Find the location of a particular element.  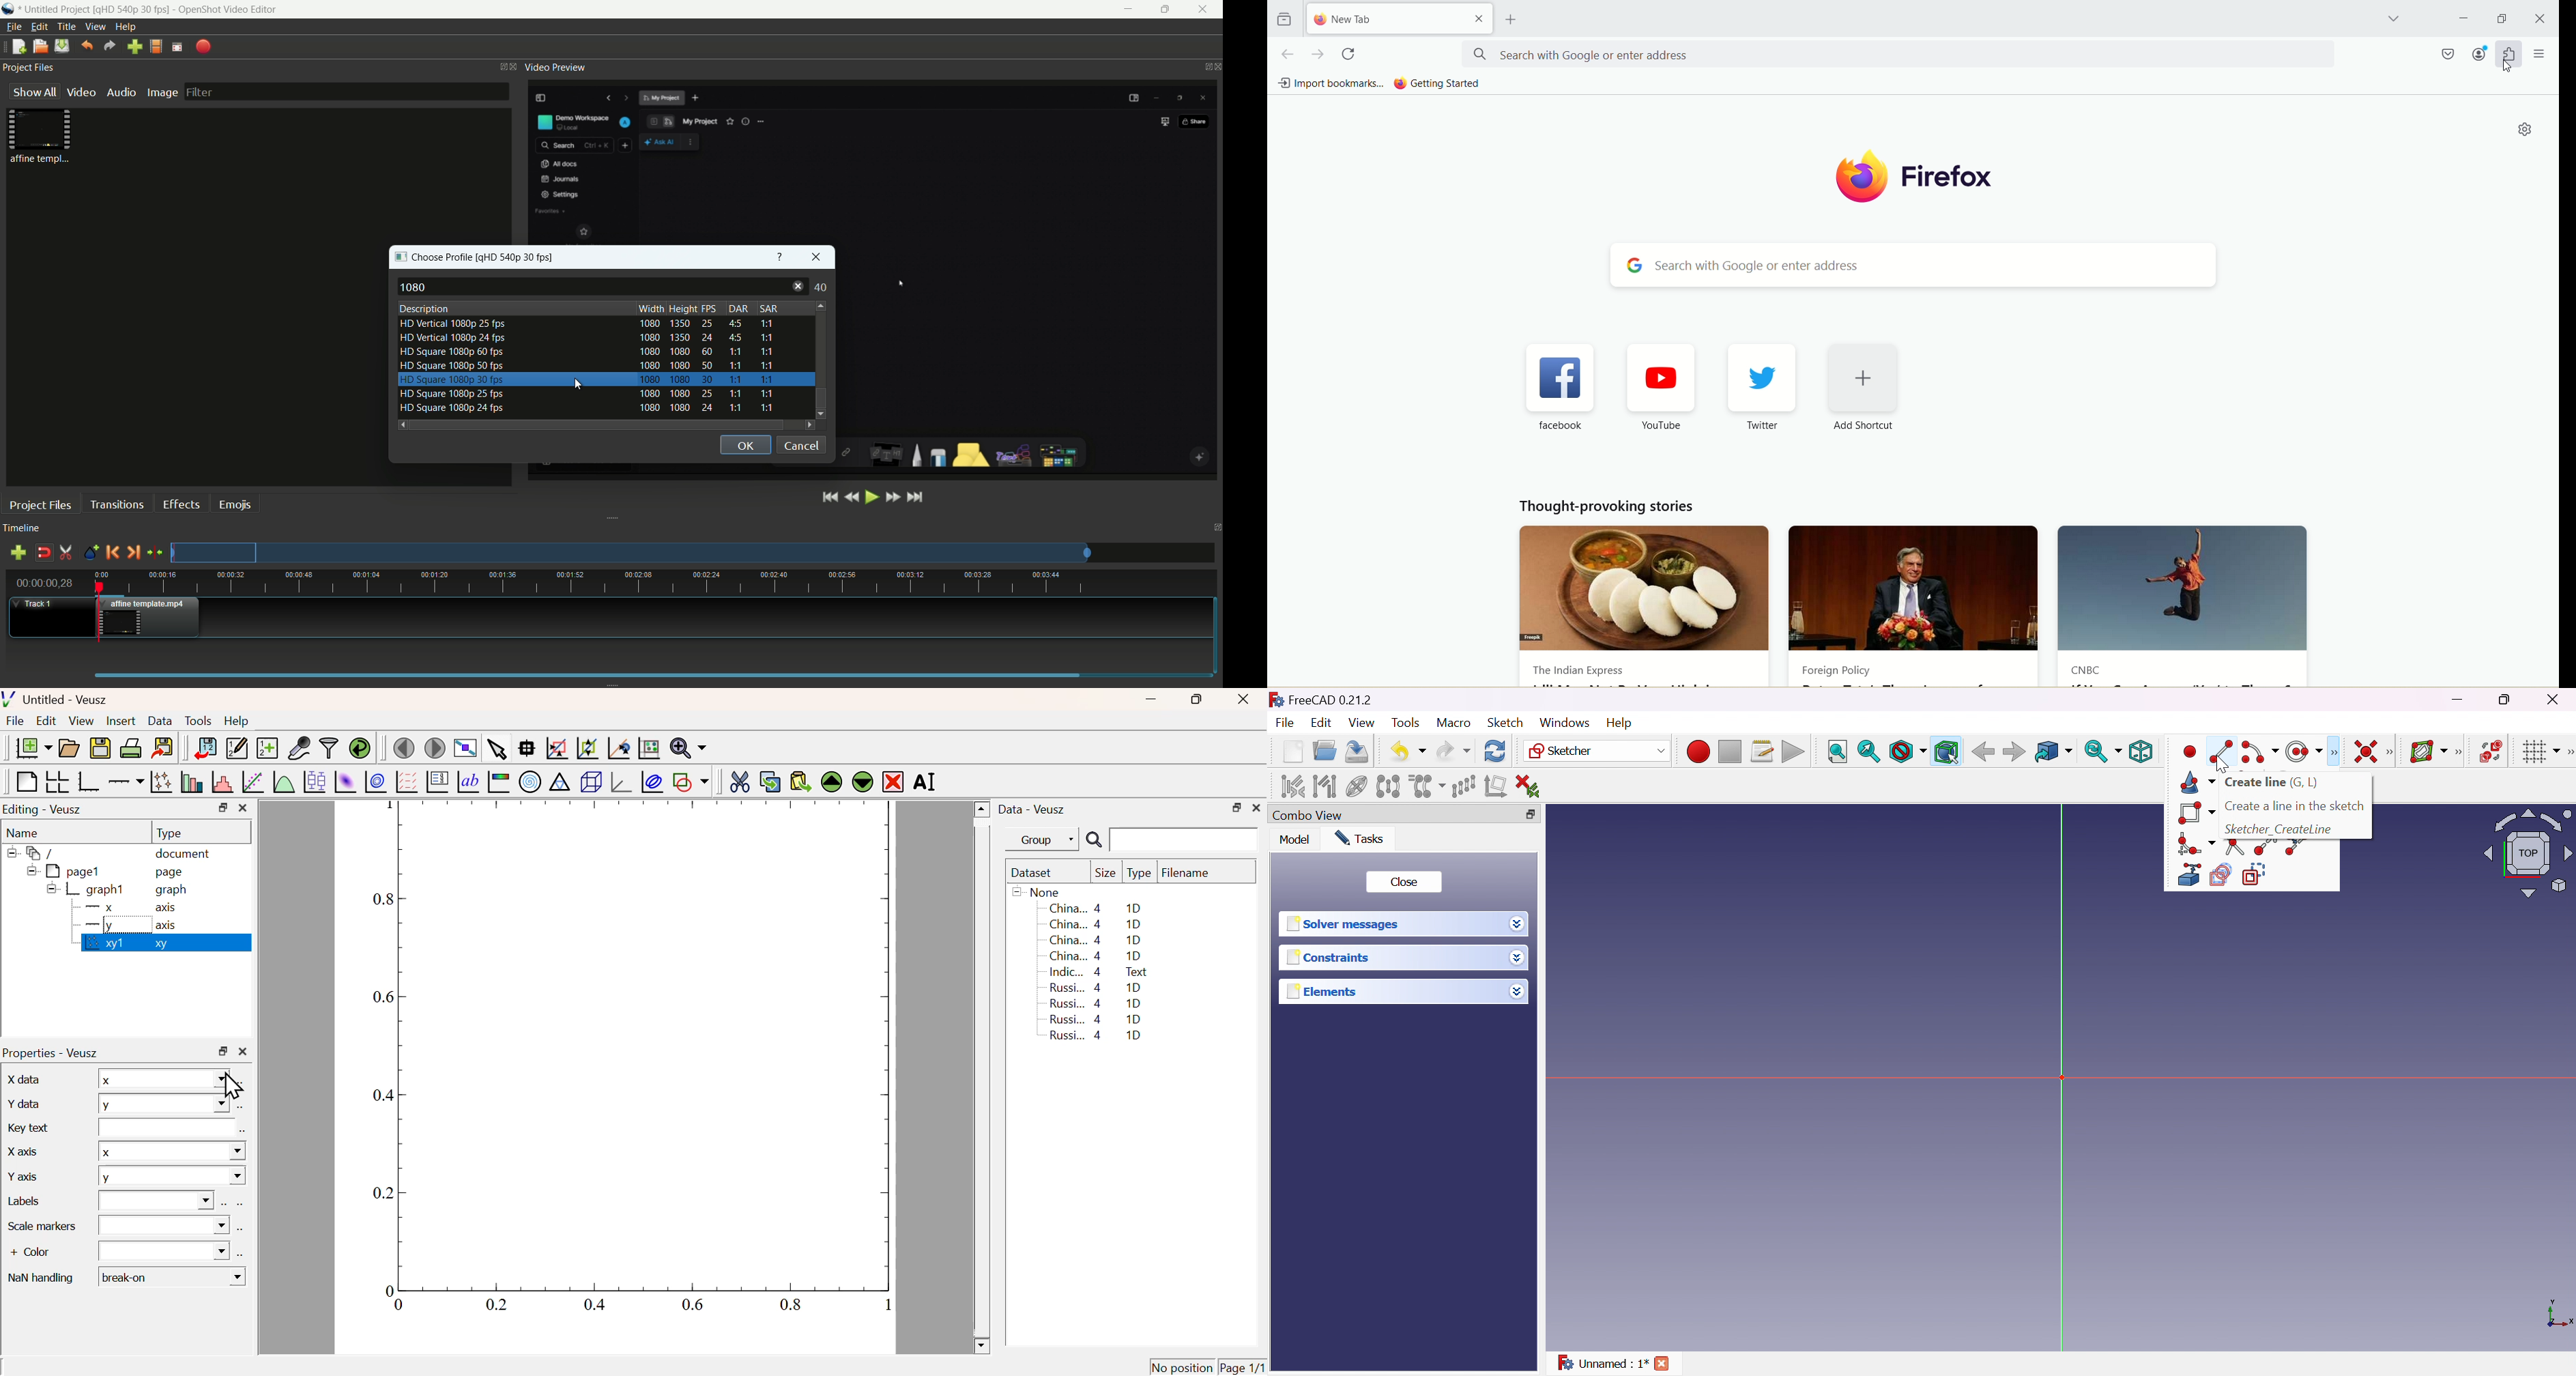

Create carbon copy is located at coordinates (2220, 875).